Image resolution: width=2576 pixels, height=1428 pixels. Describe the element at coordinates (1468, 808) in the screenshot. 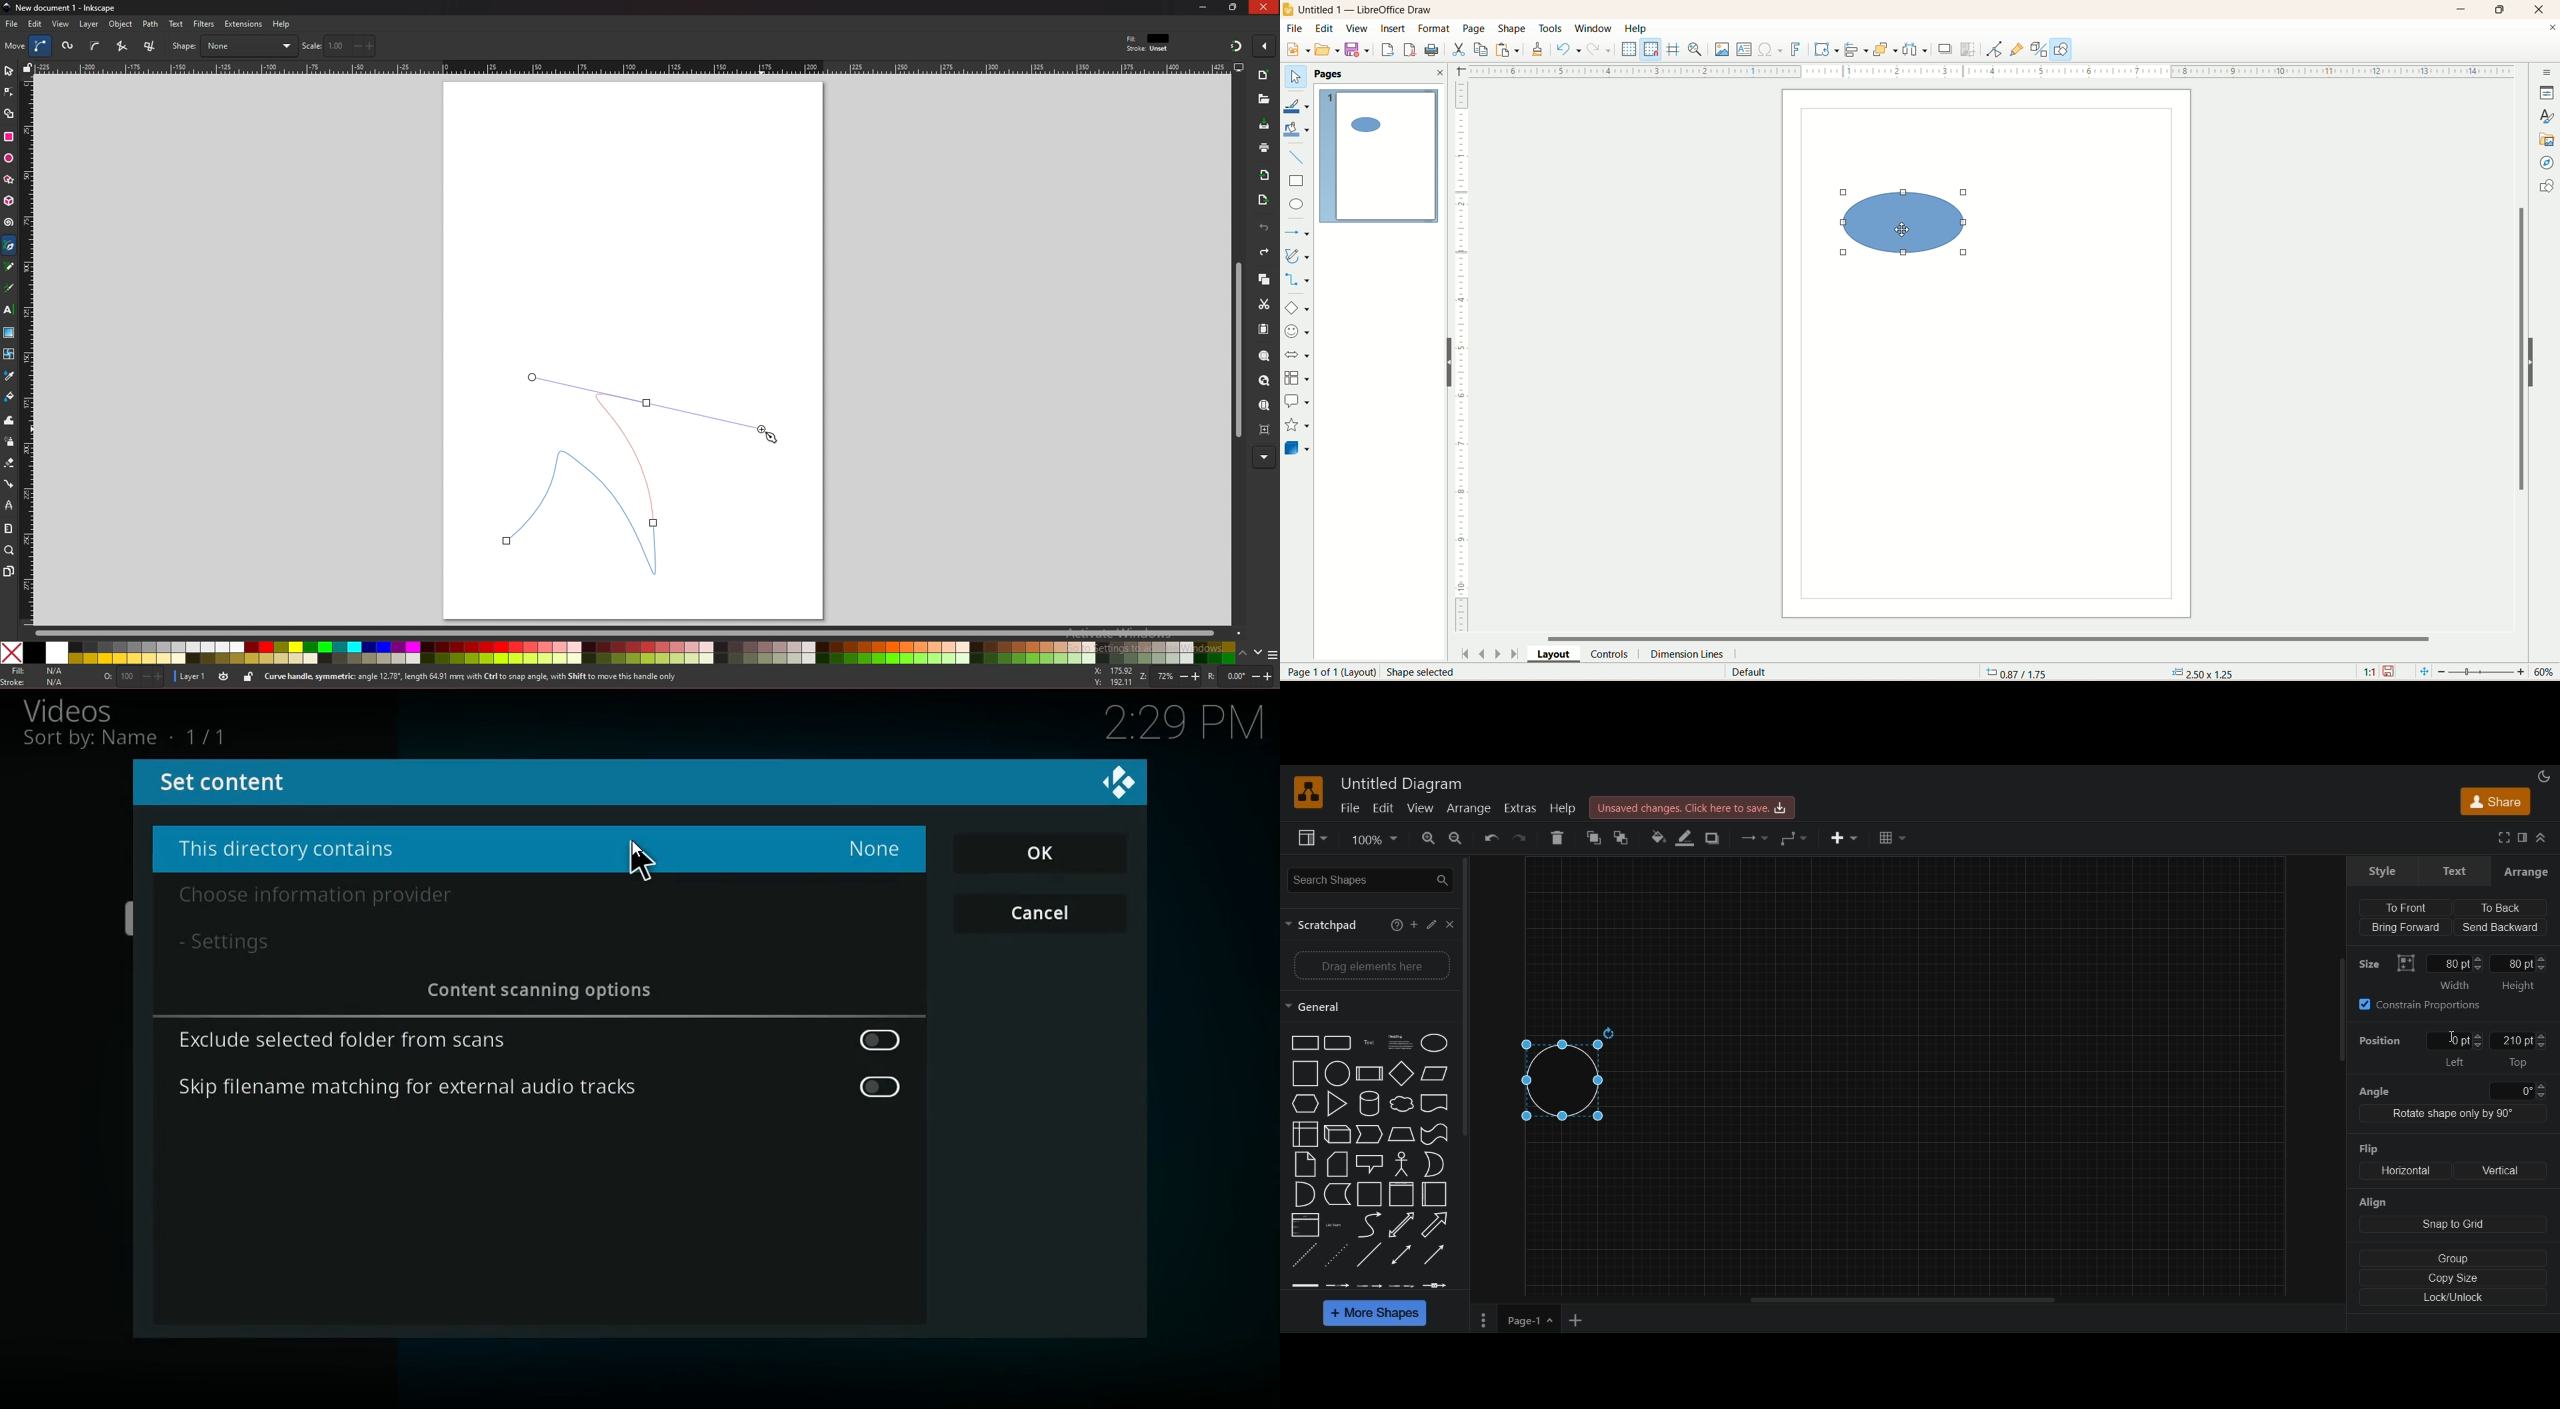

I see `arrange` at that location.